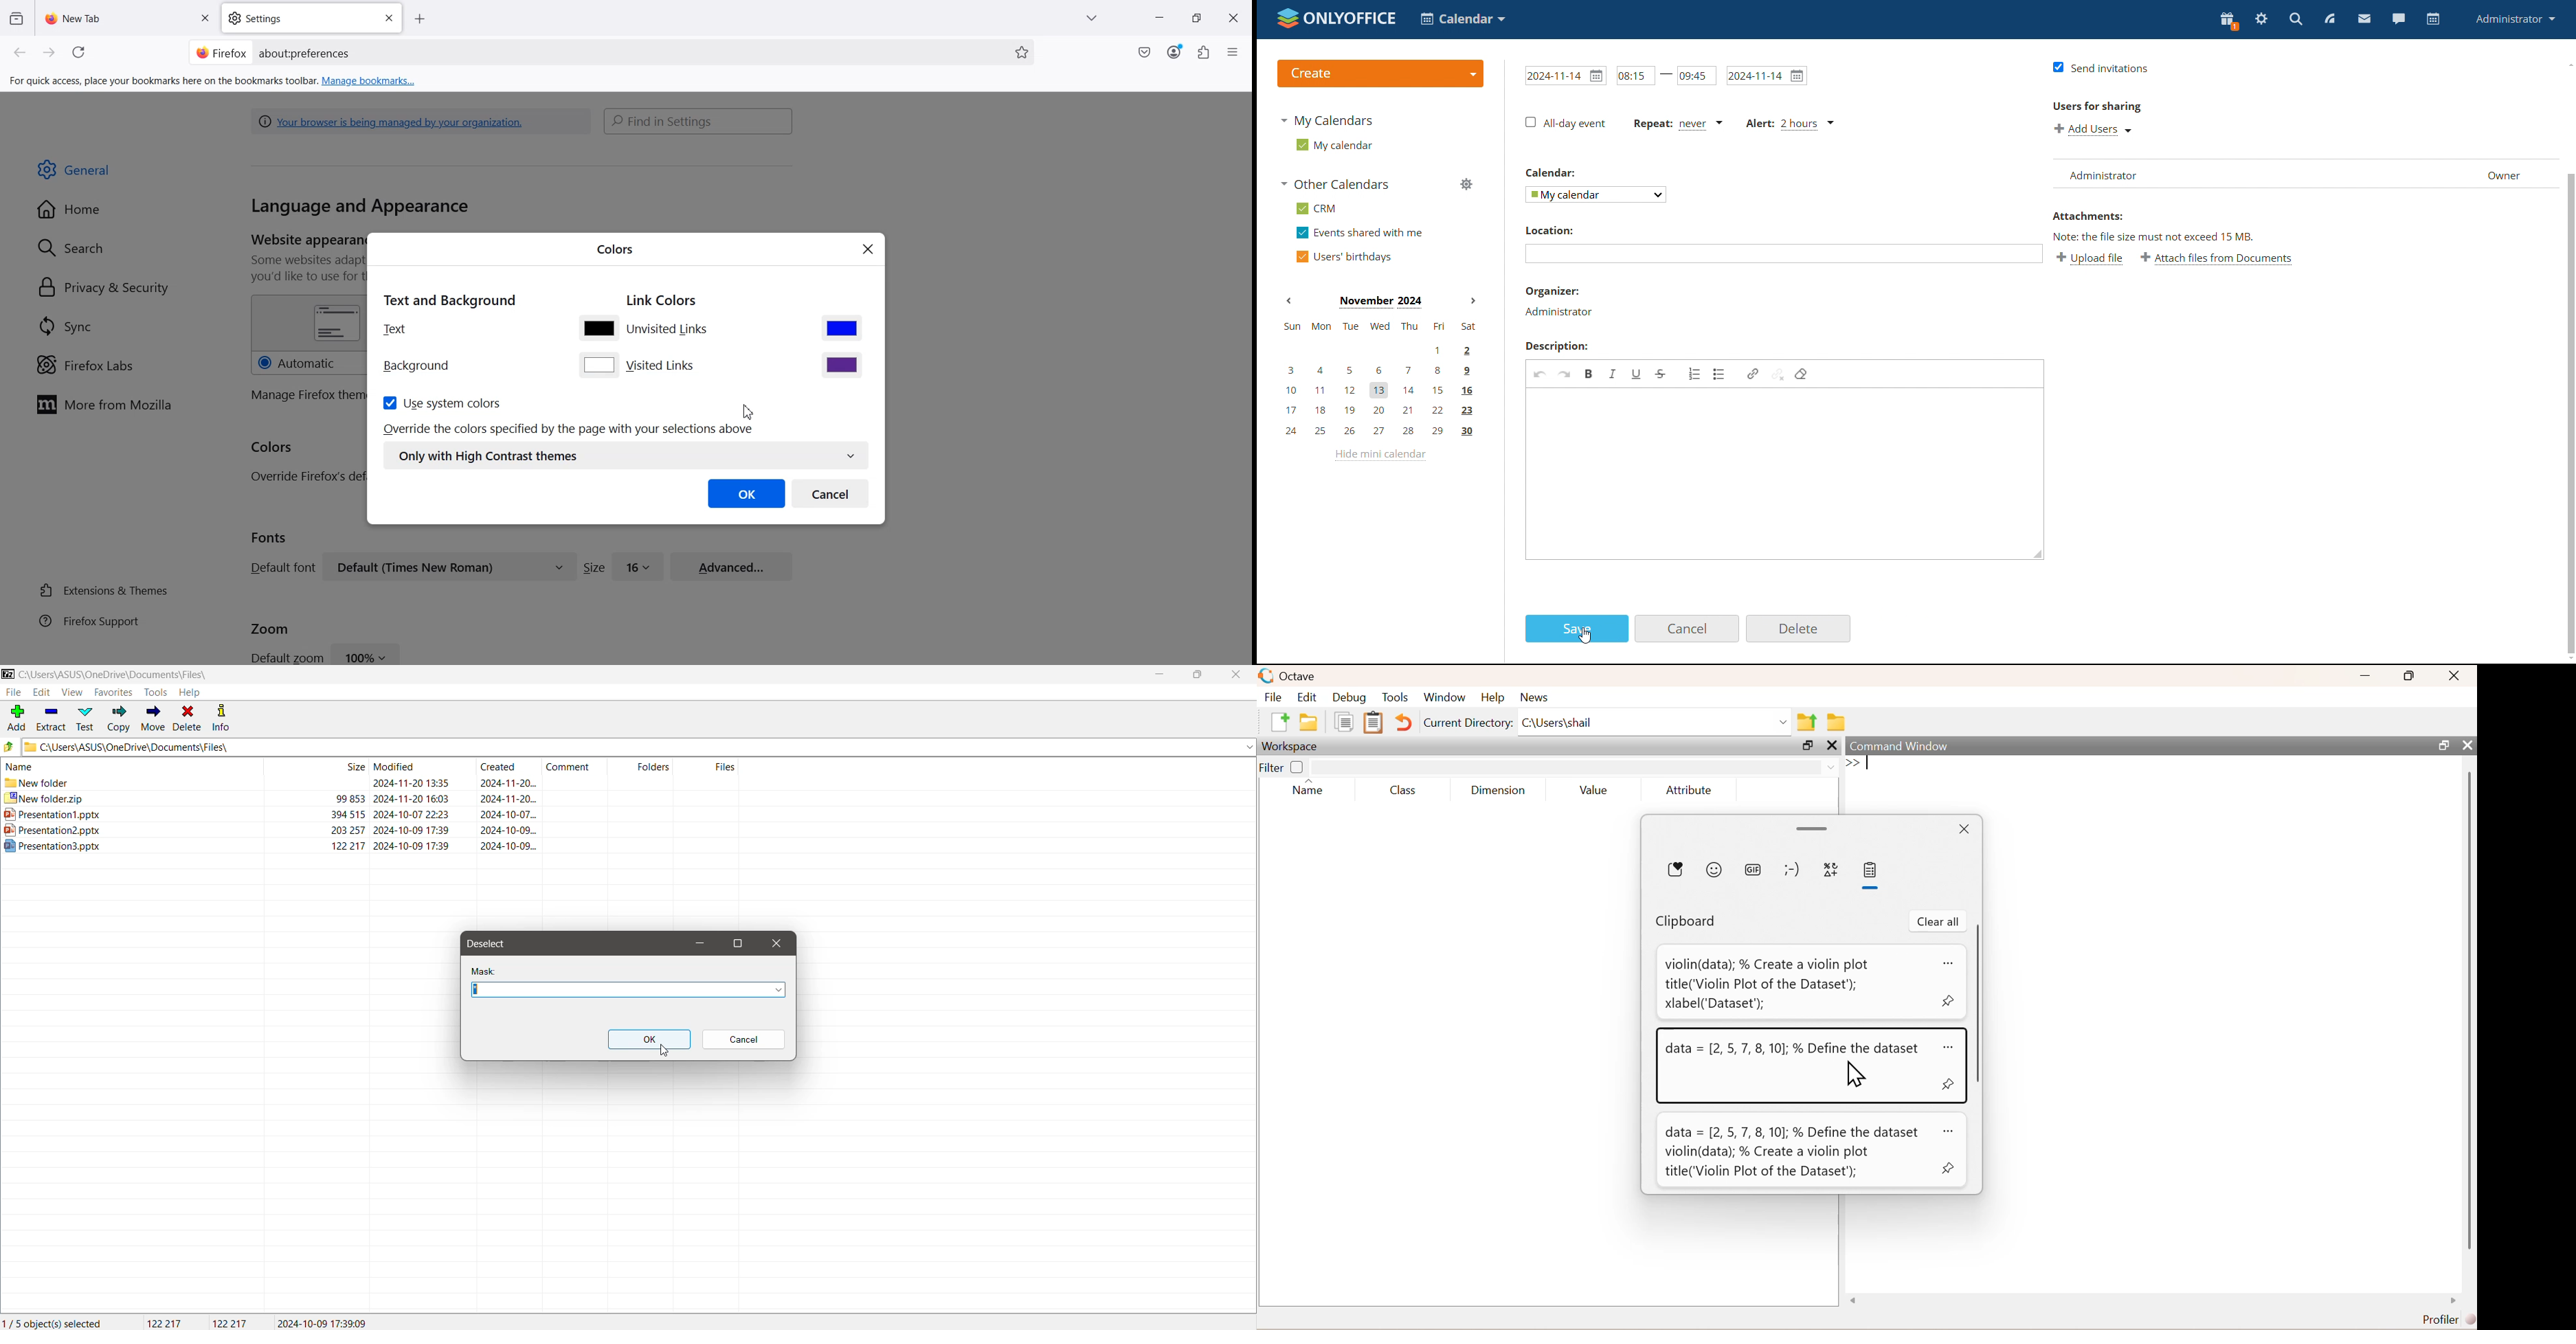 The width and height of the screenshot is (2576, 1344). I want to click on logo, so click(1268, 676).